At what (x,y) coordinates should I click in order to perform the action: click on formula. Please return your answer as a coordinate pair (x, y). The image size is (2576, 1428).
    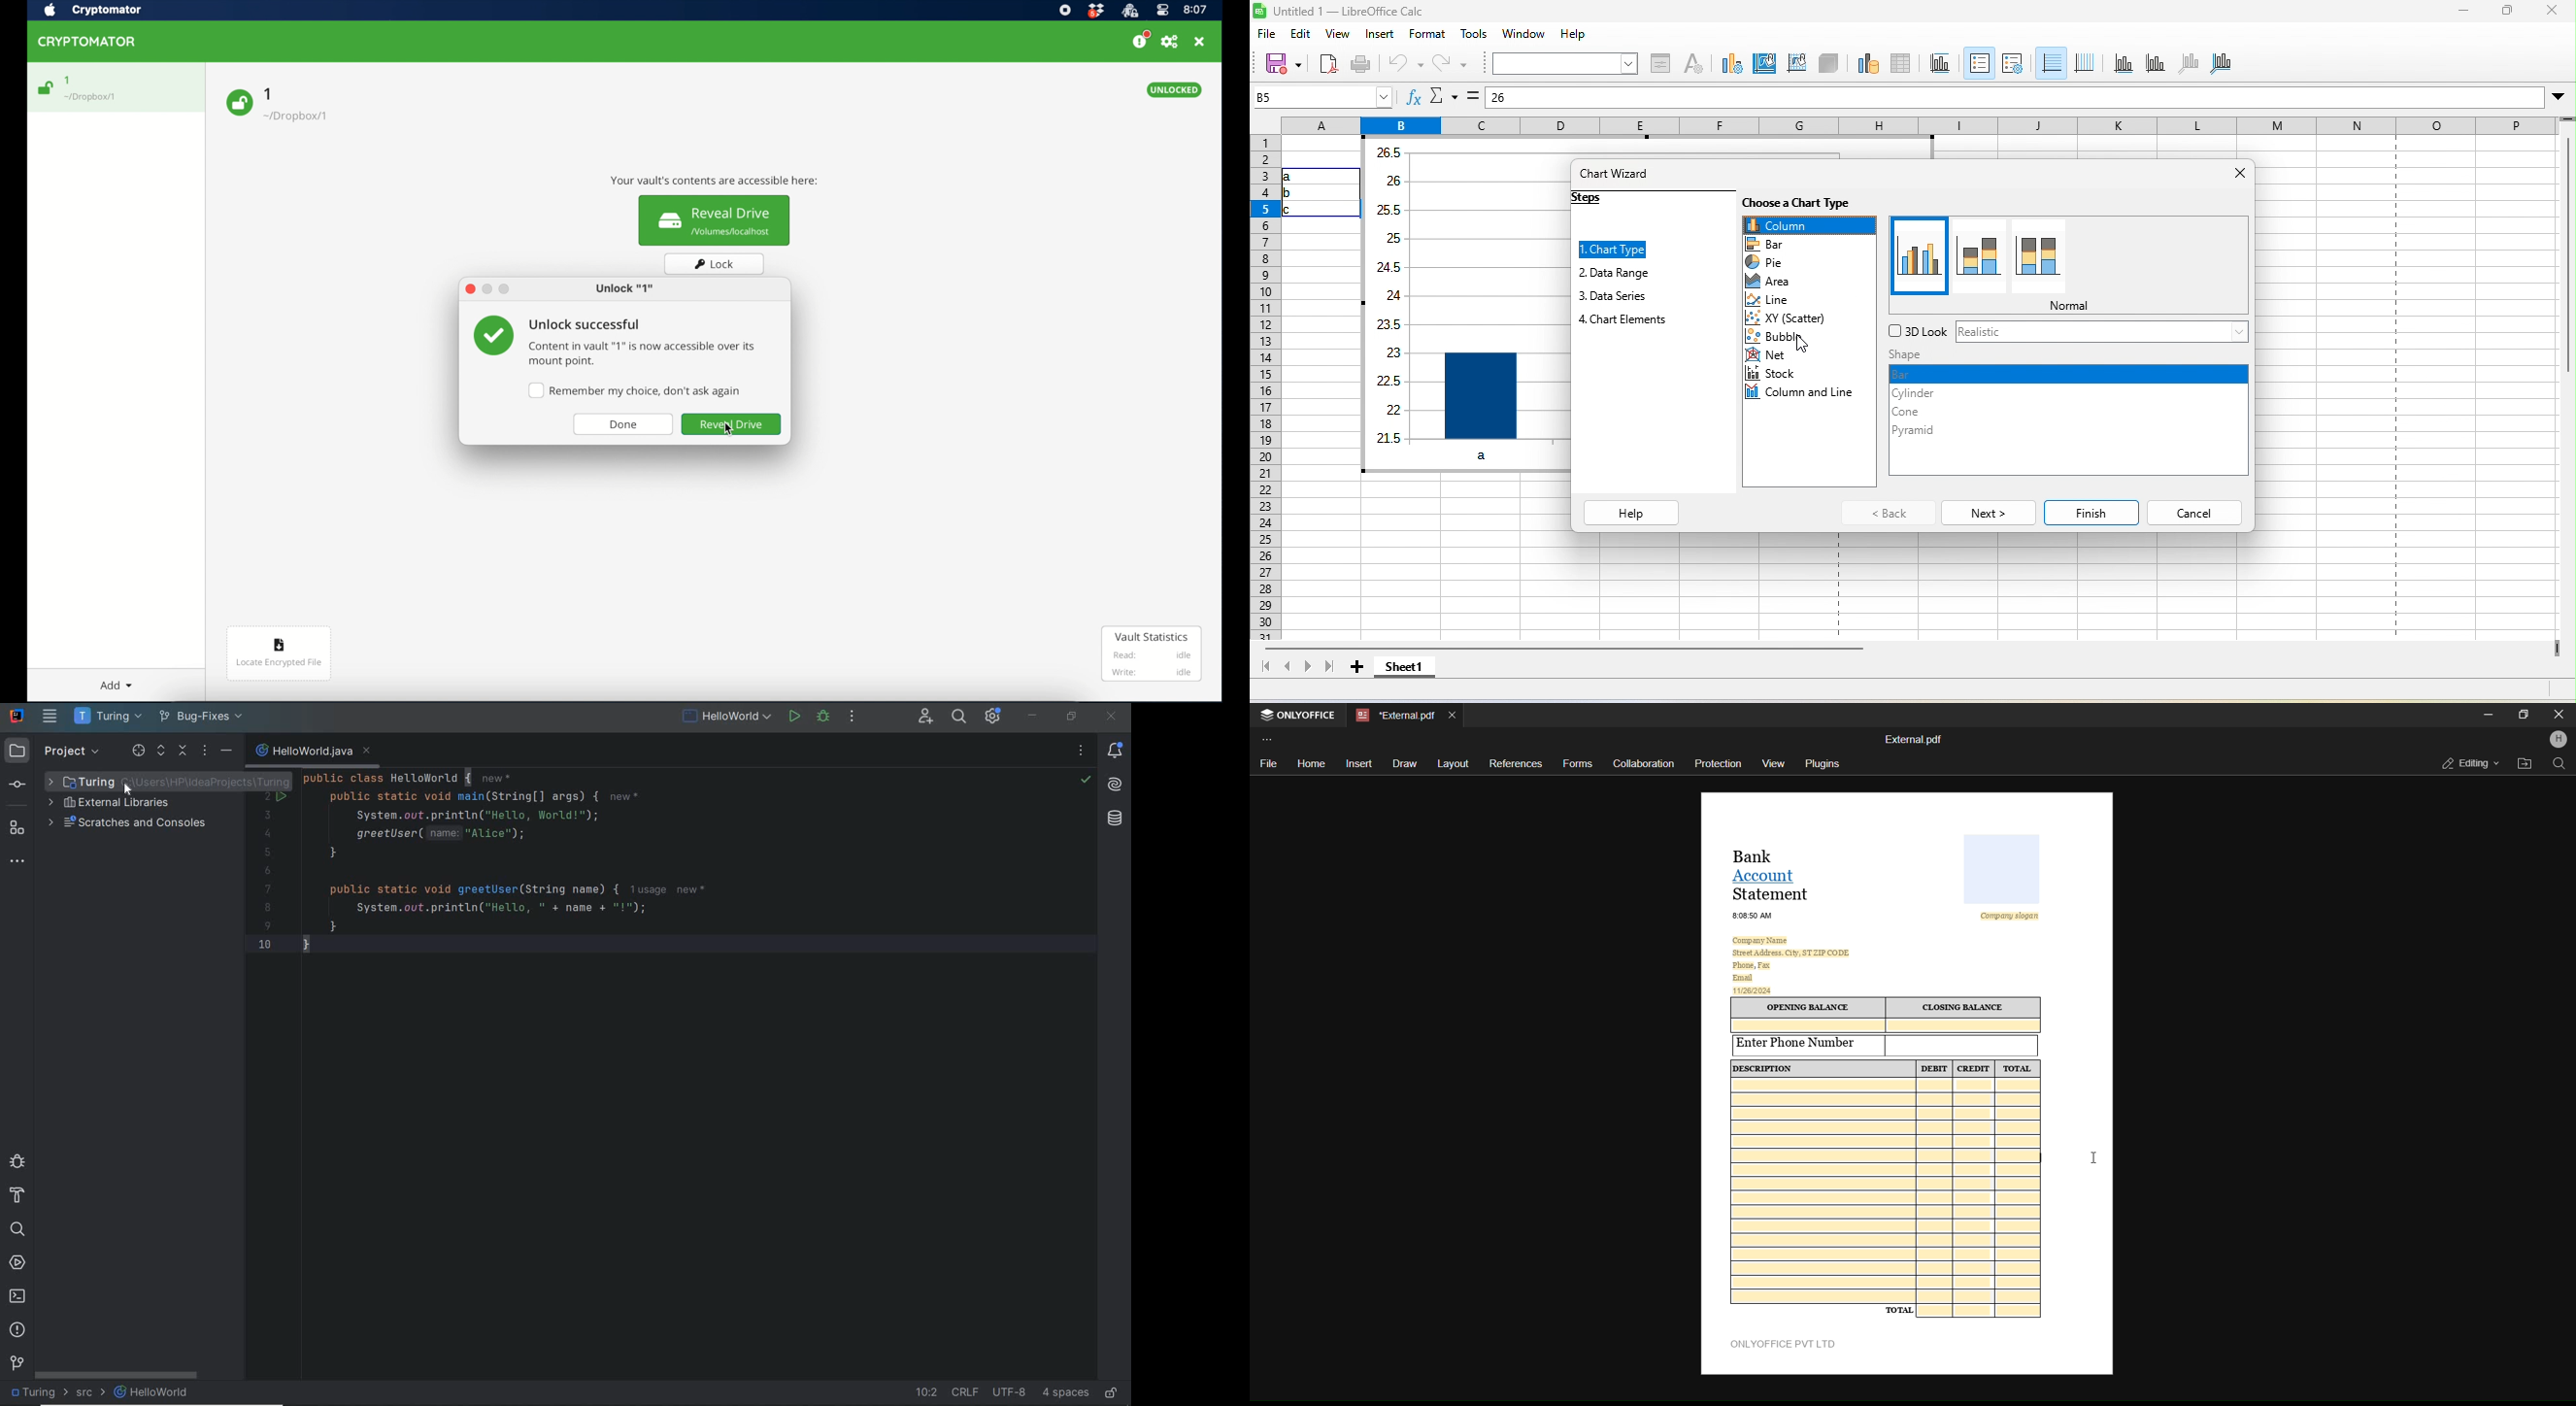
    Looking at the image, I should click on (1474, 94).